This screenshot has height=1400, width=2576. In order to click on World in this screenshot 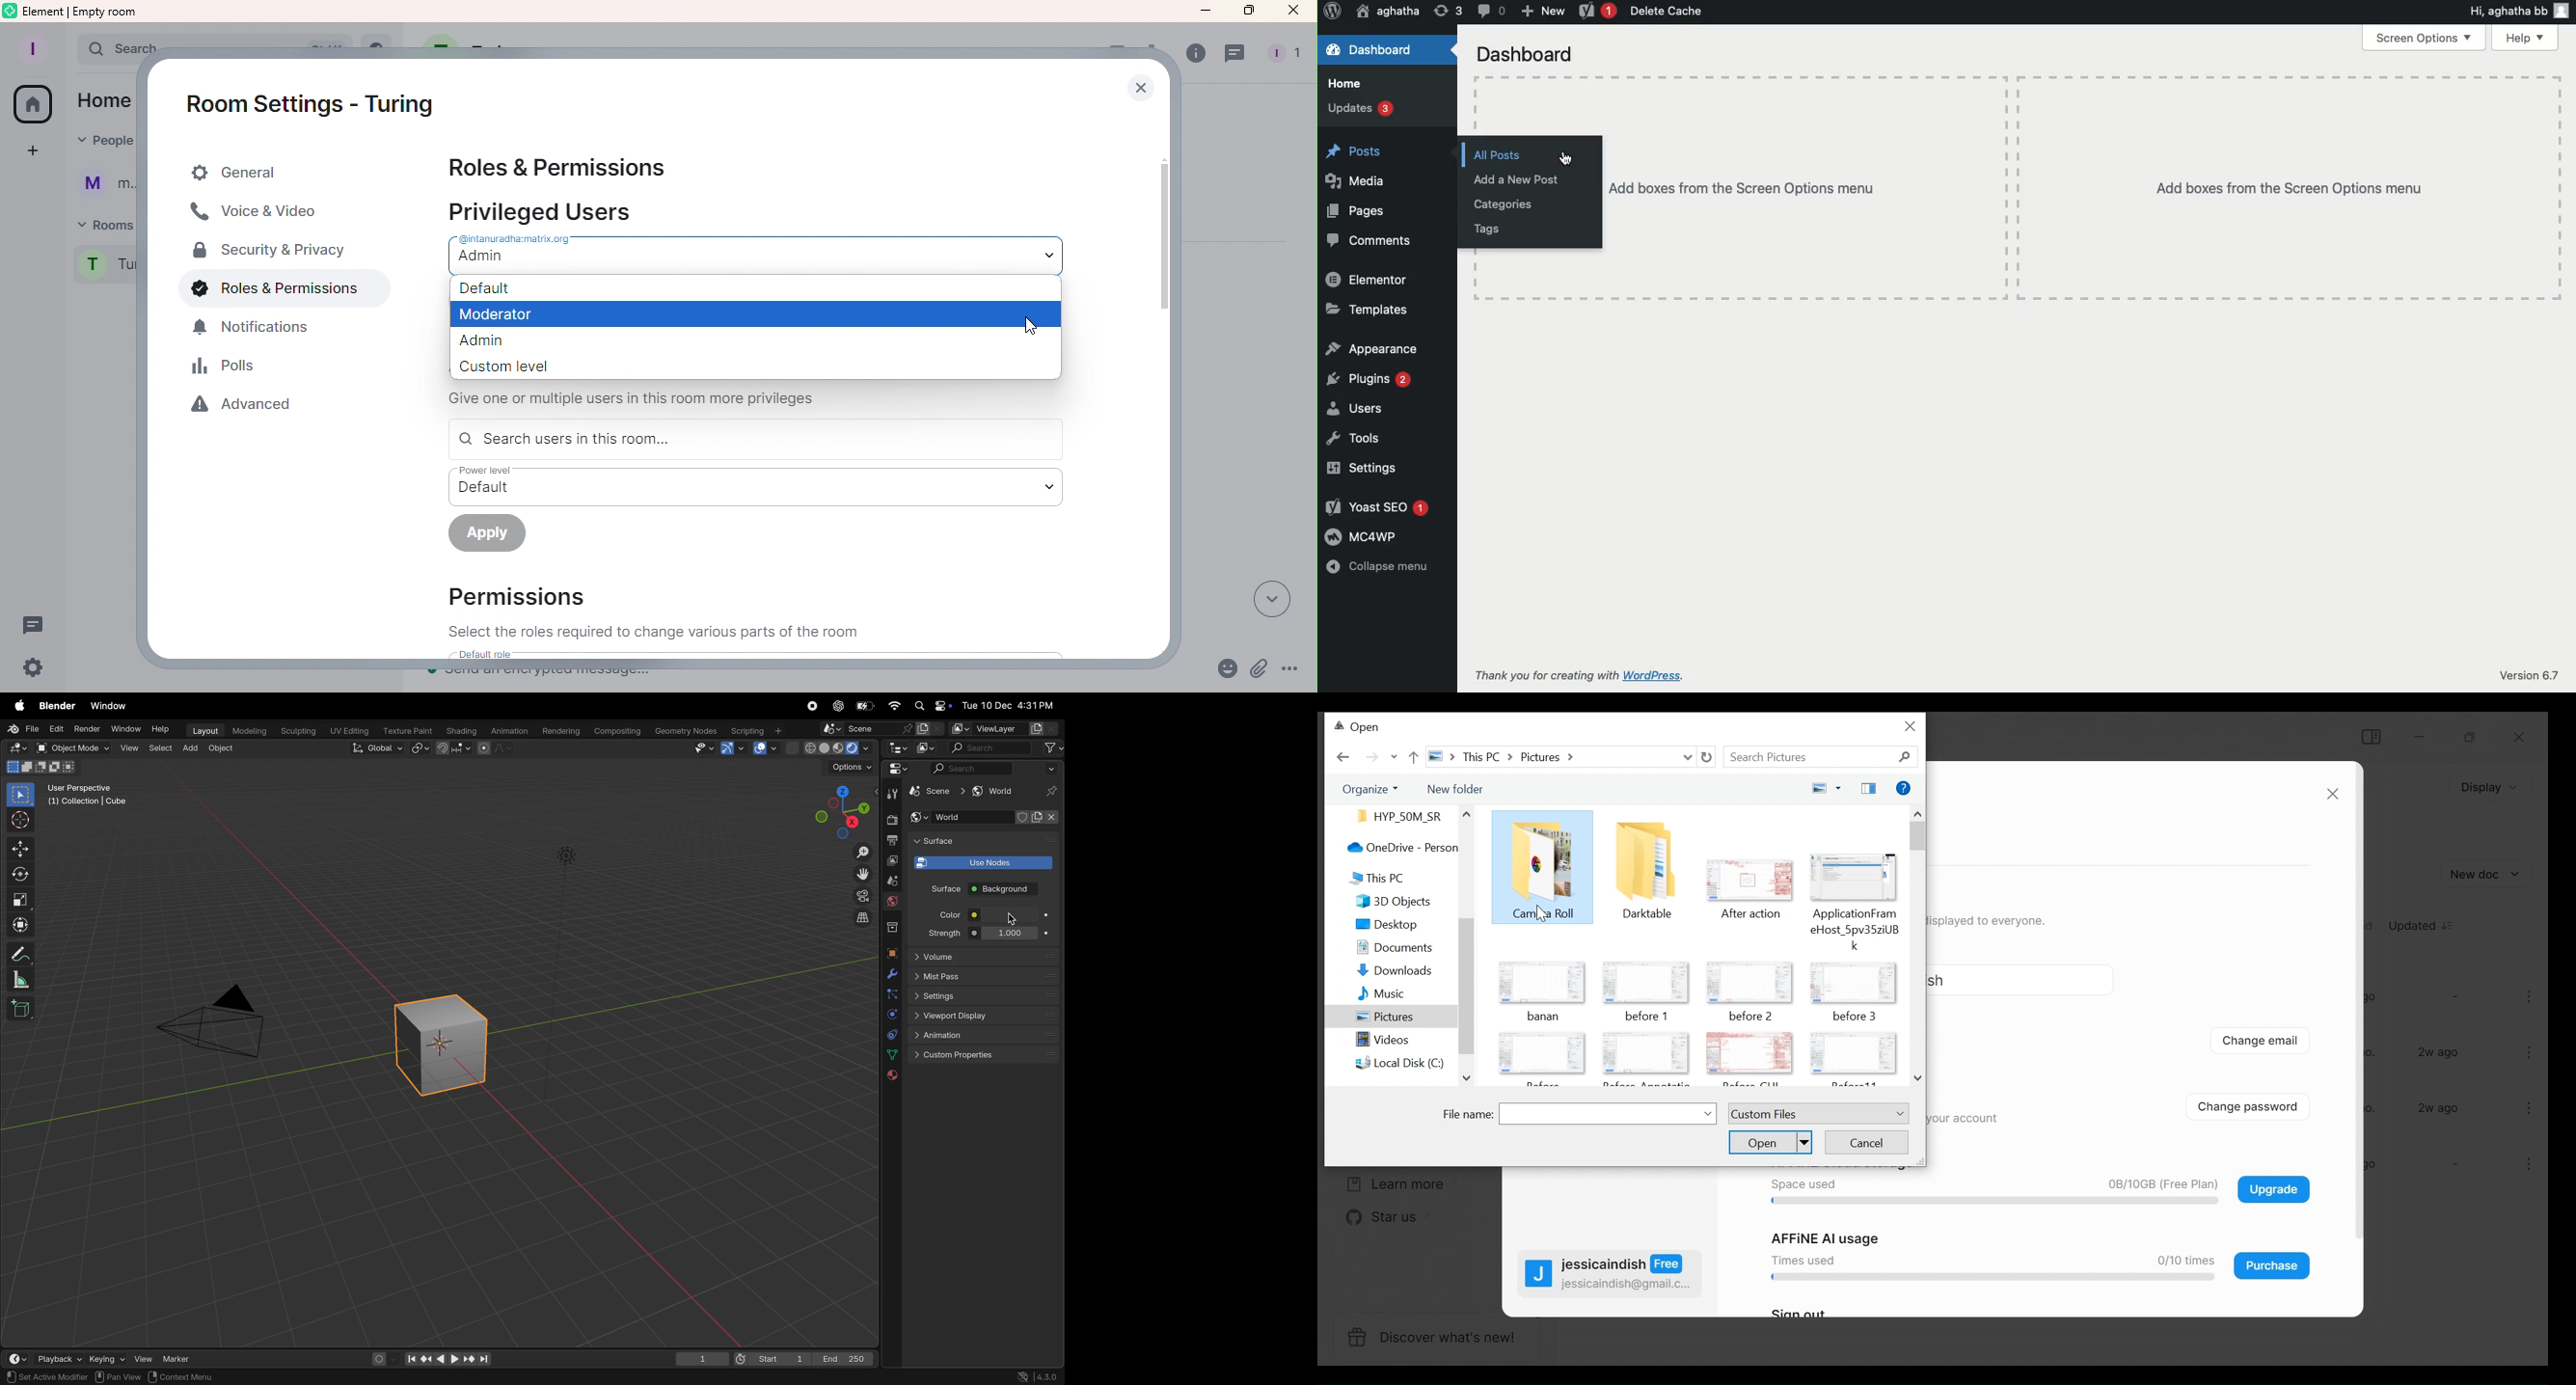, I will do `click(987, 818)`.